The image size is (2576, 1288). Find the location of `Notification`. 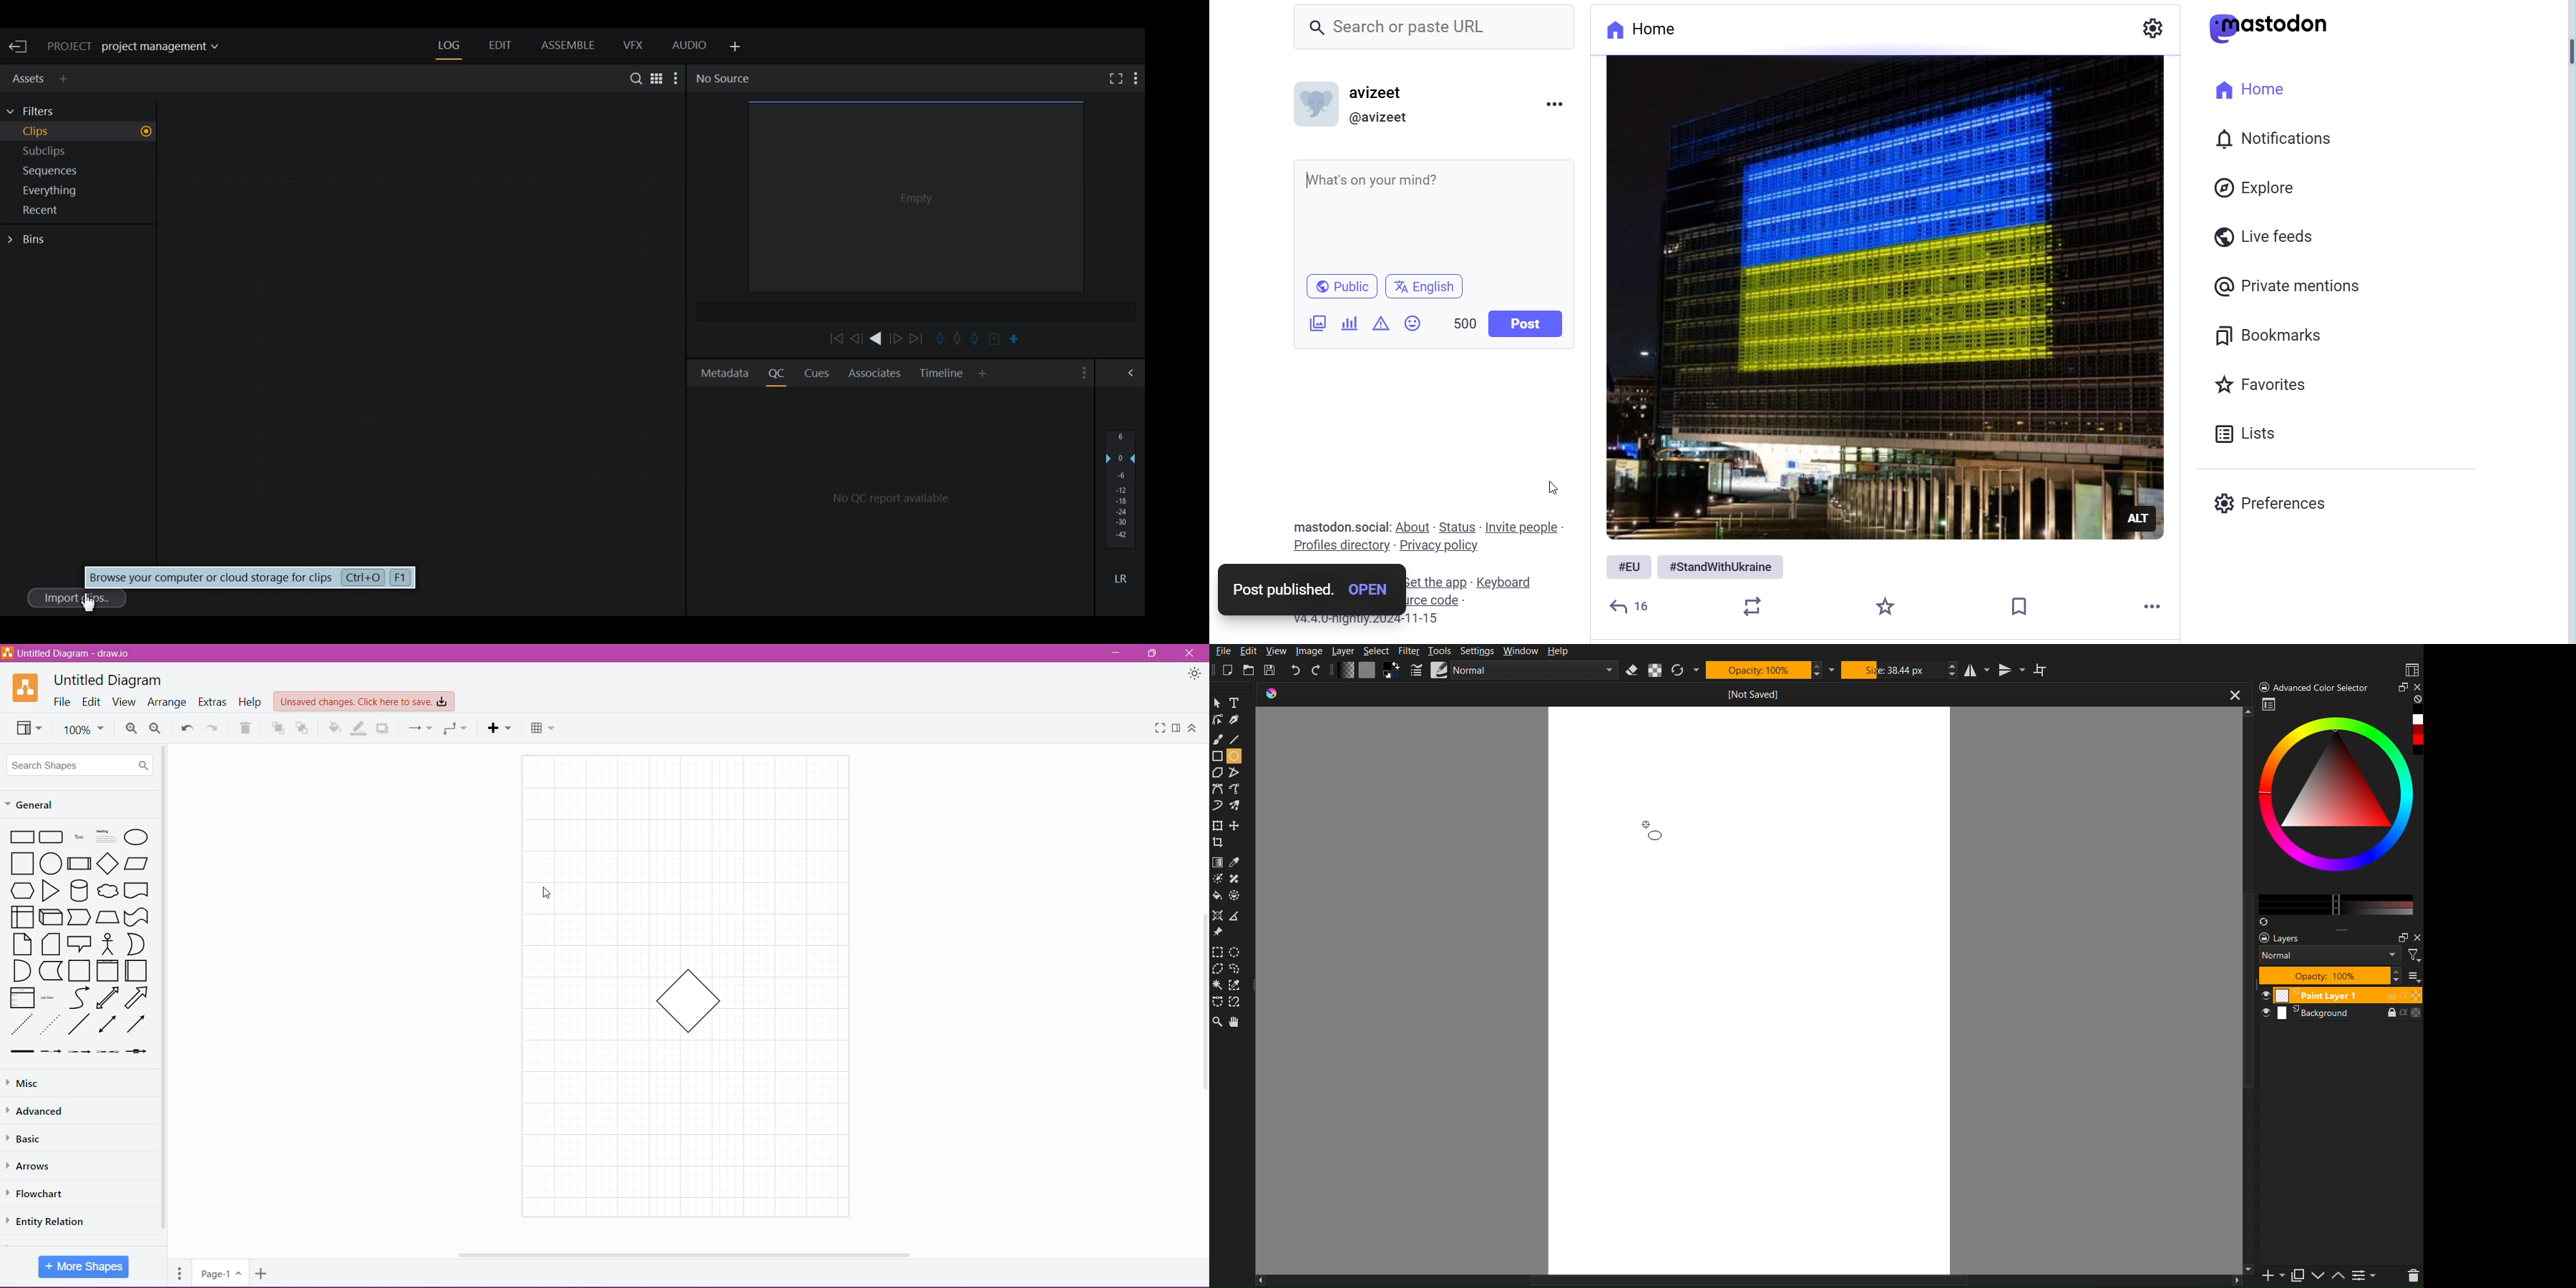

Notification is located at coordinates (2271, 136).